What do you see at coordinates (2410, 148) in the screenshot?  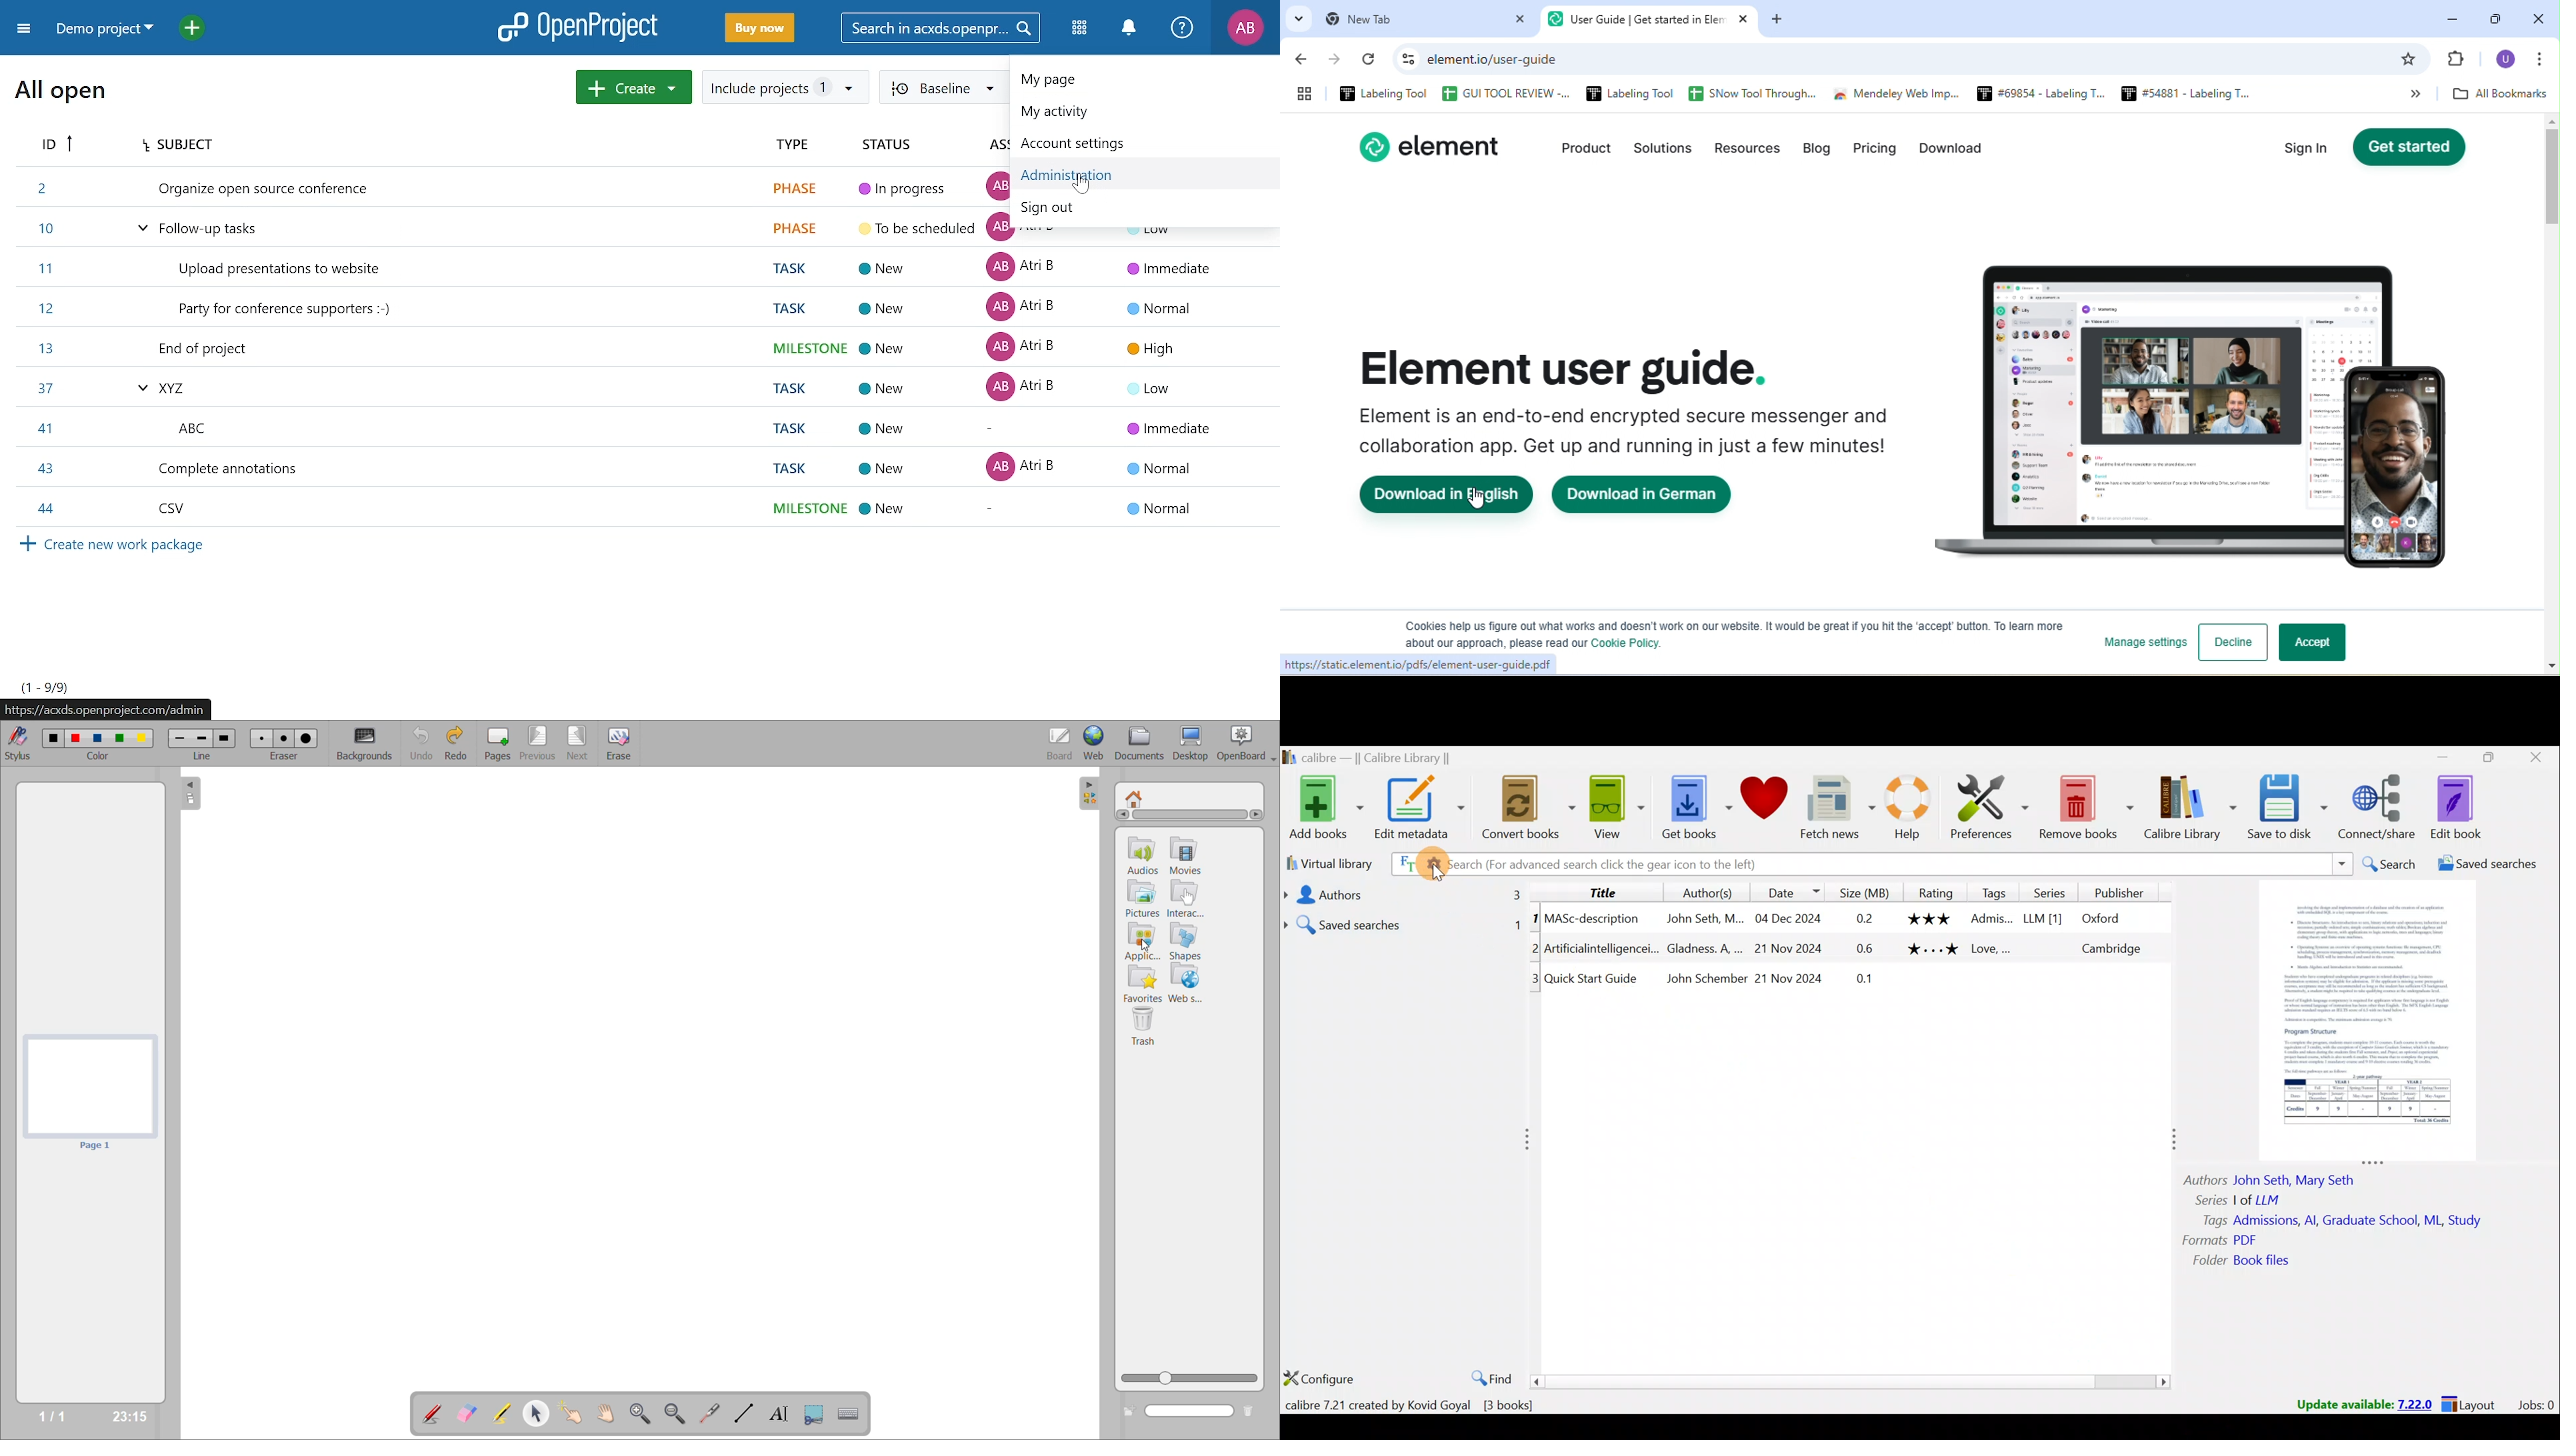 I see `get started` at bounding box center [2410, 148].